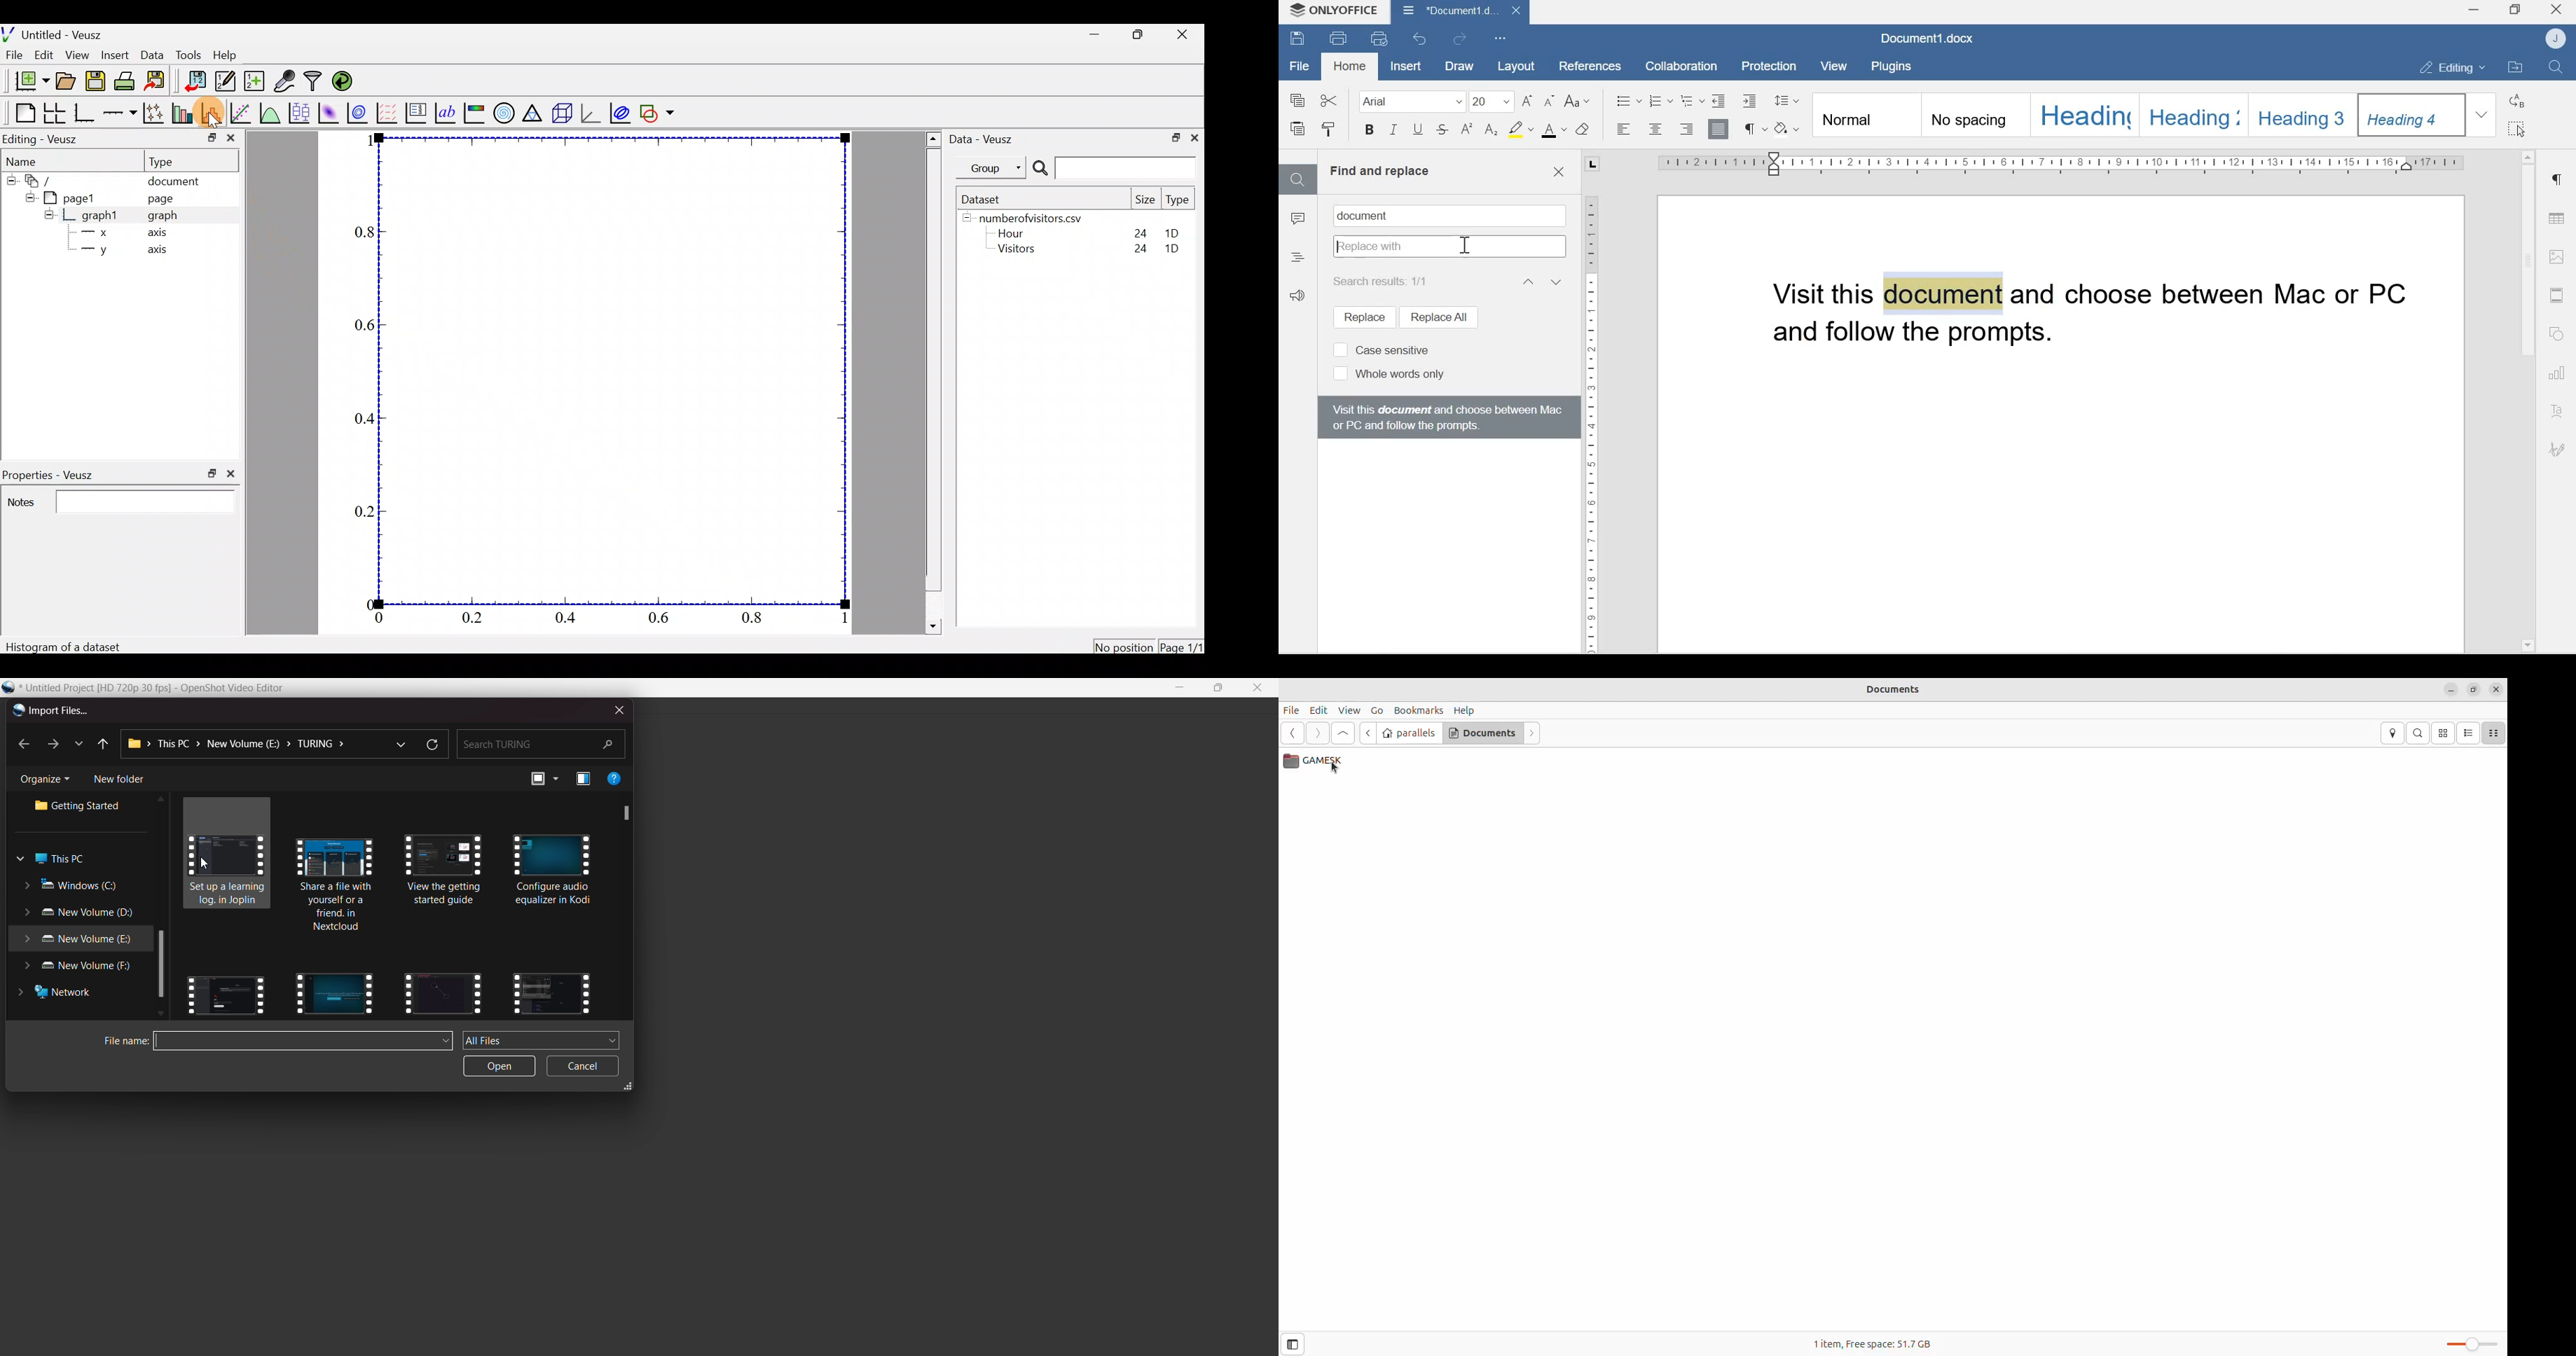 This screenshot has width=2576, height=1372. Describe the element at coordinates (1558, 172) in the screenshot. I see `Close find` at that location.